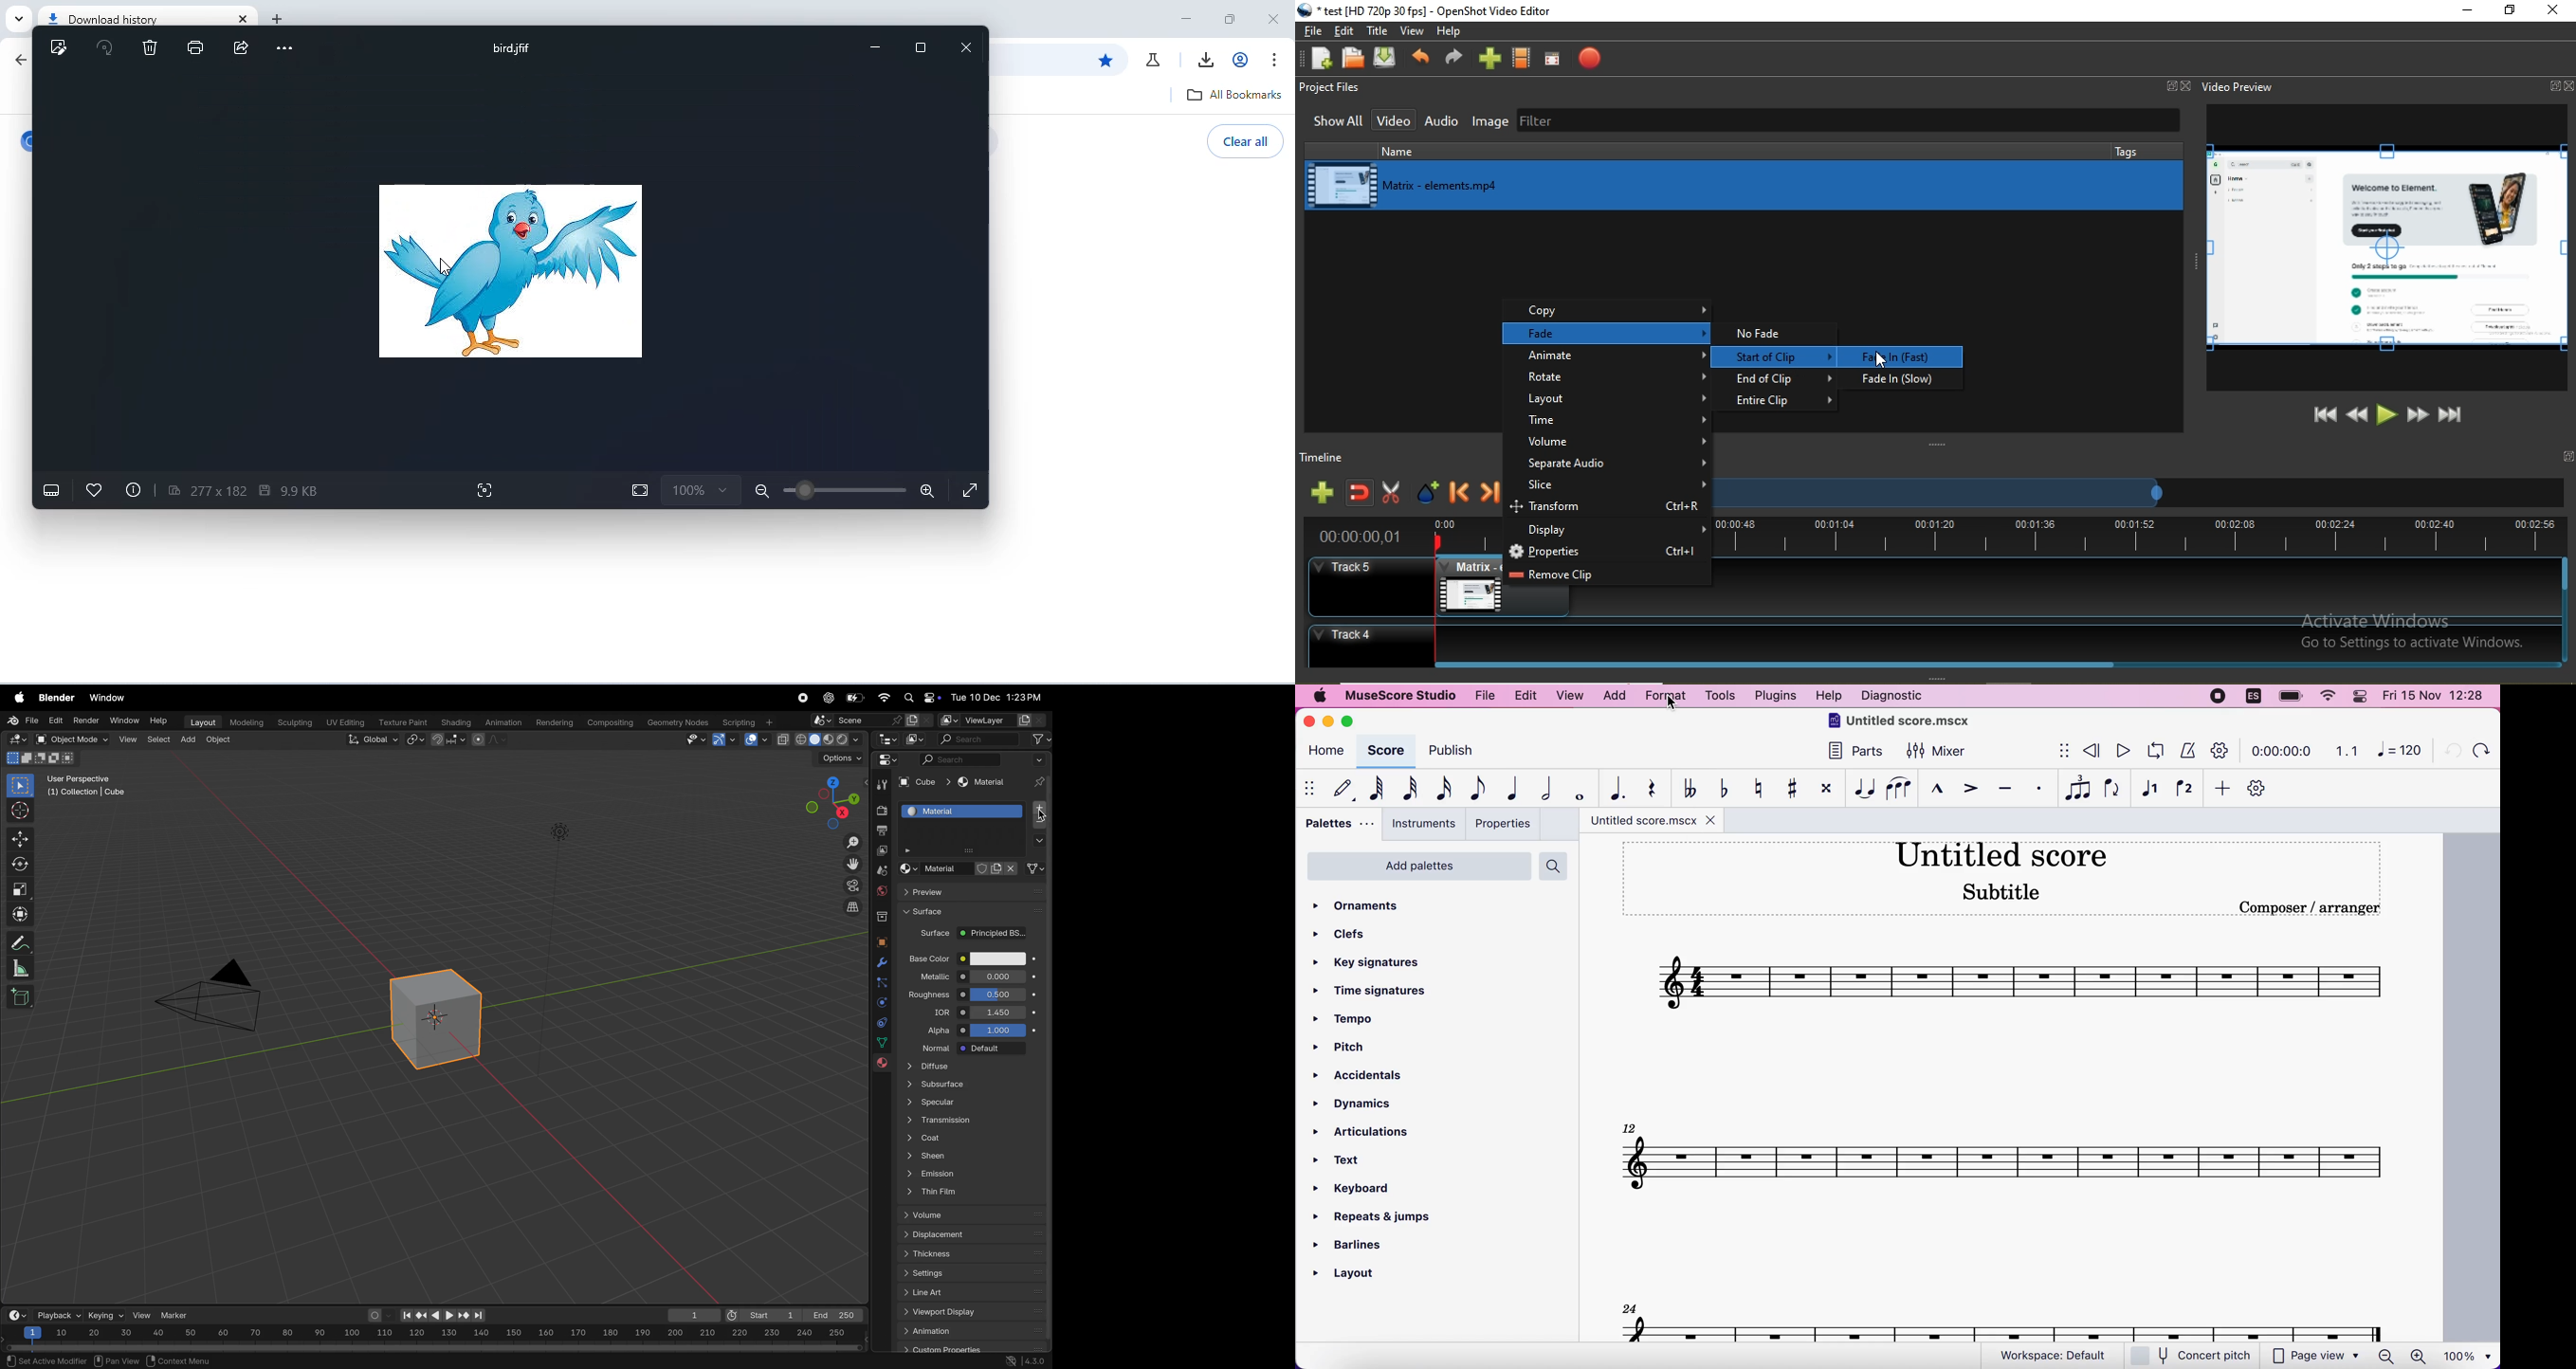 This screenshot has height=1372, width=2576. I want to click on show/hide, so click(1311, 788).